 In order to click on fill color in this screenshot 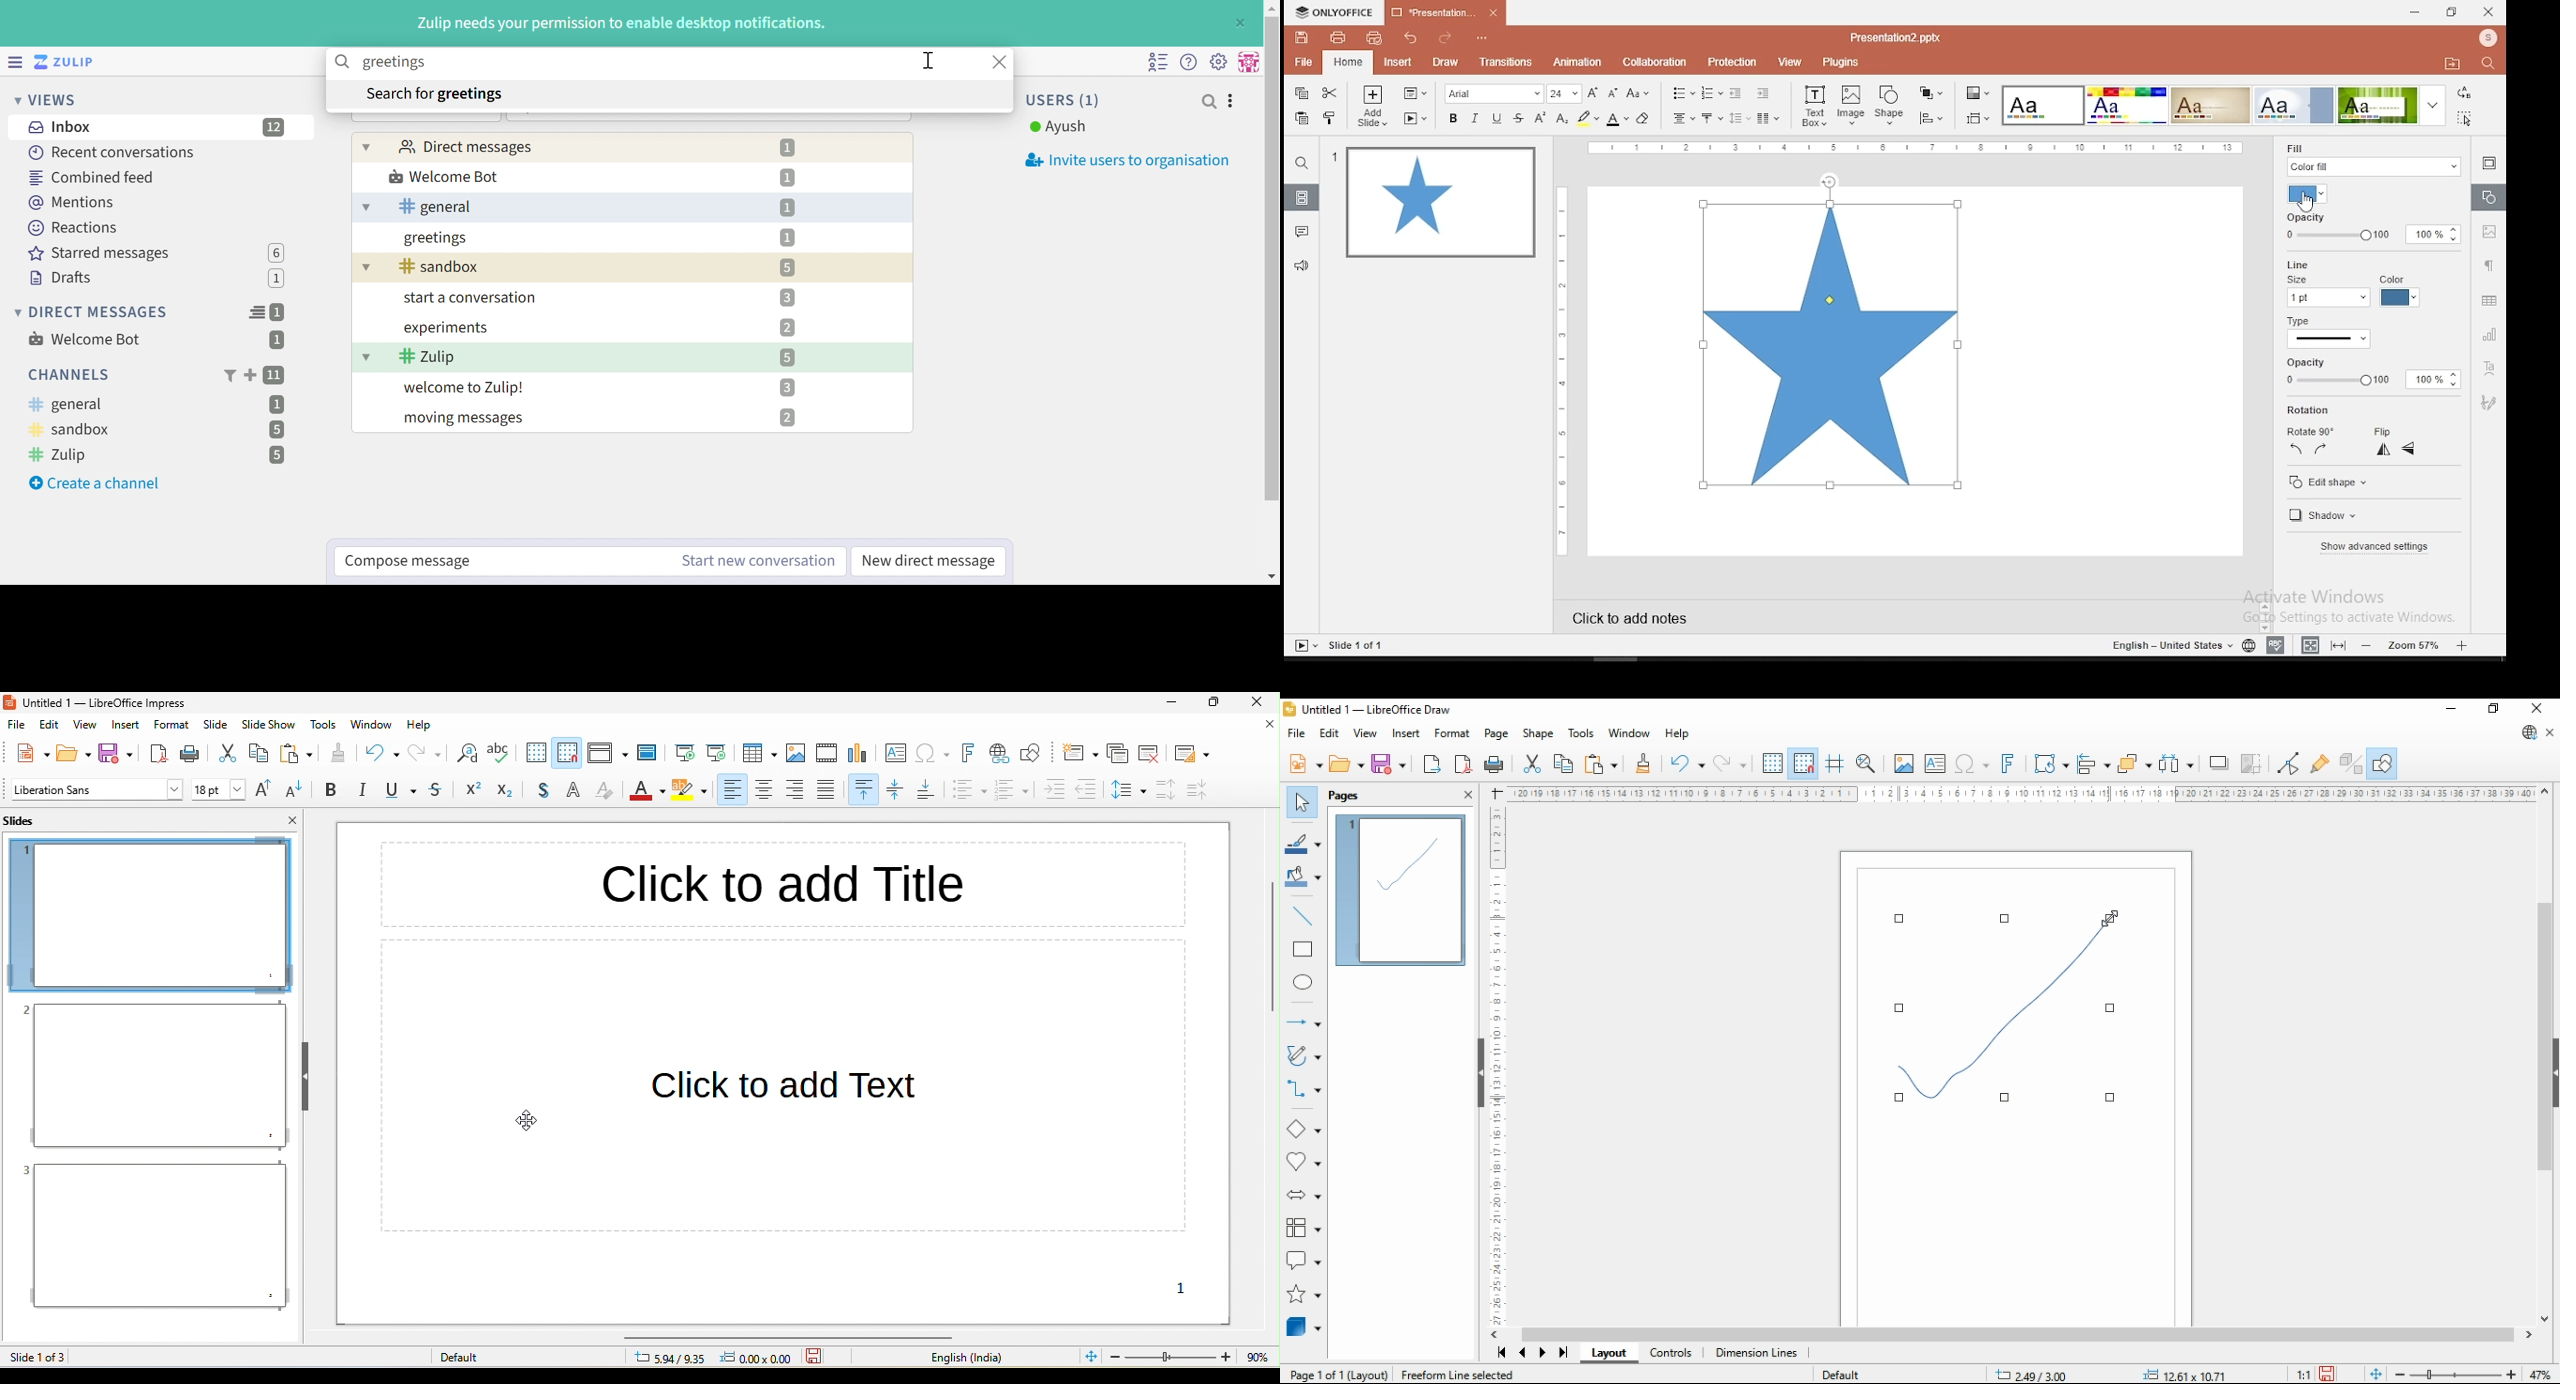, I will do `click(1304, 877)`.